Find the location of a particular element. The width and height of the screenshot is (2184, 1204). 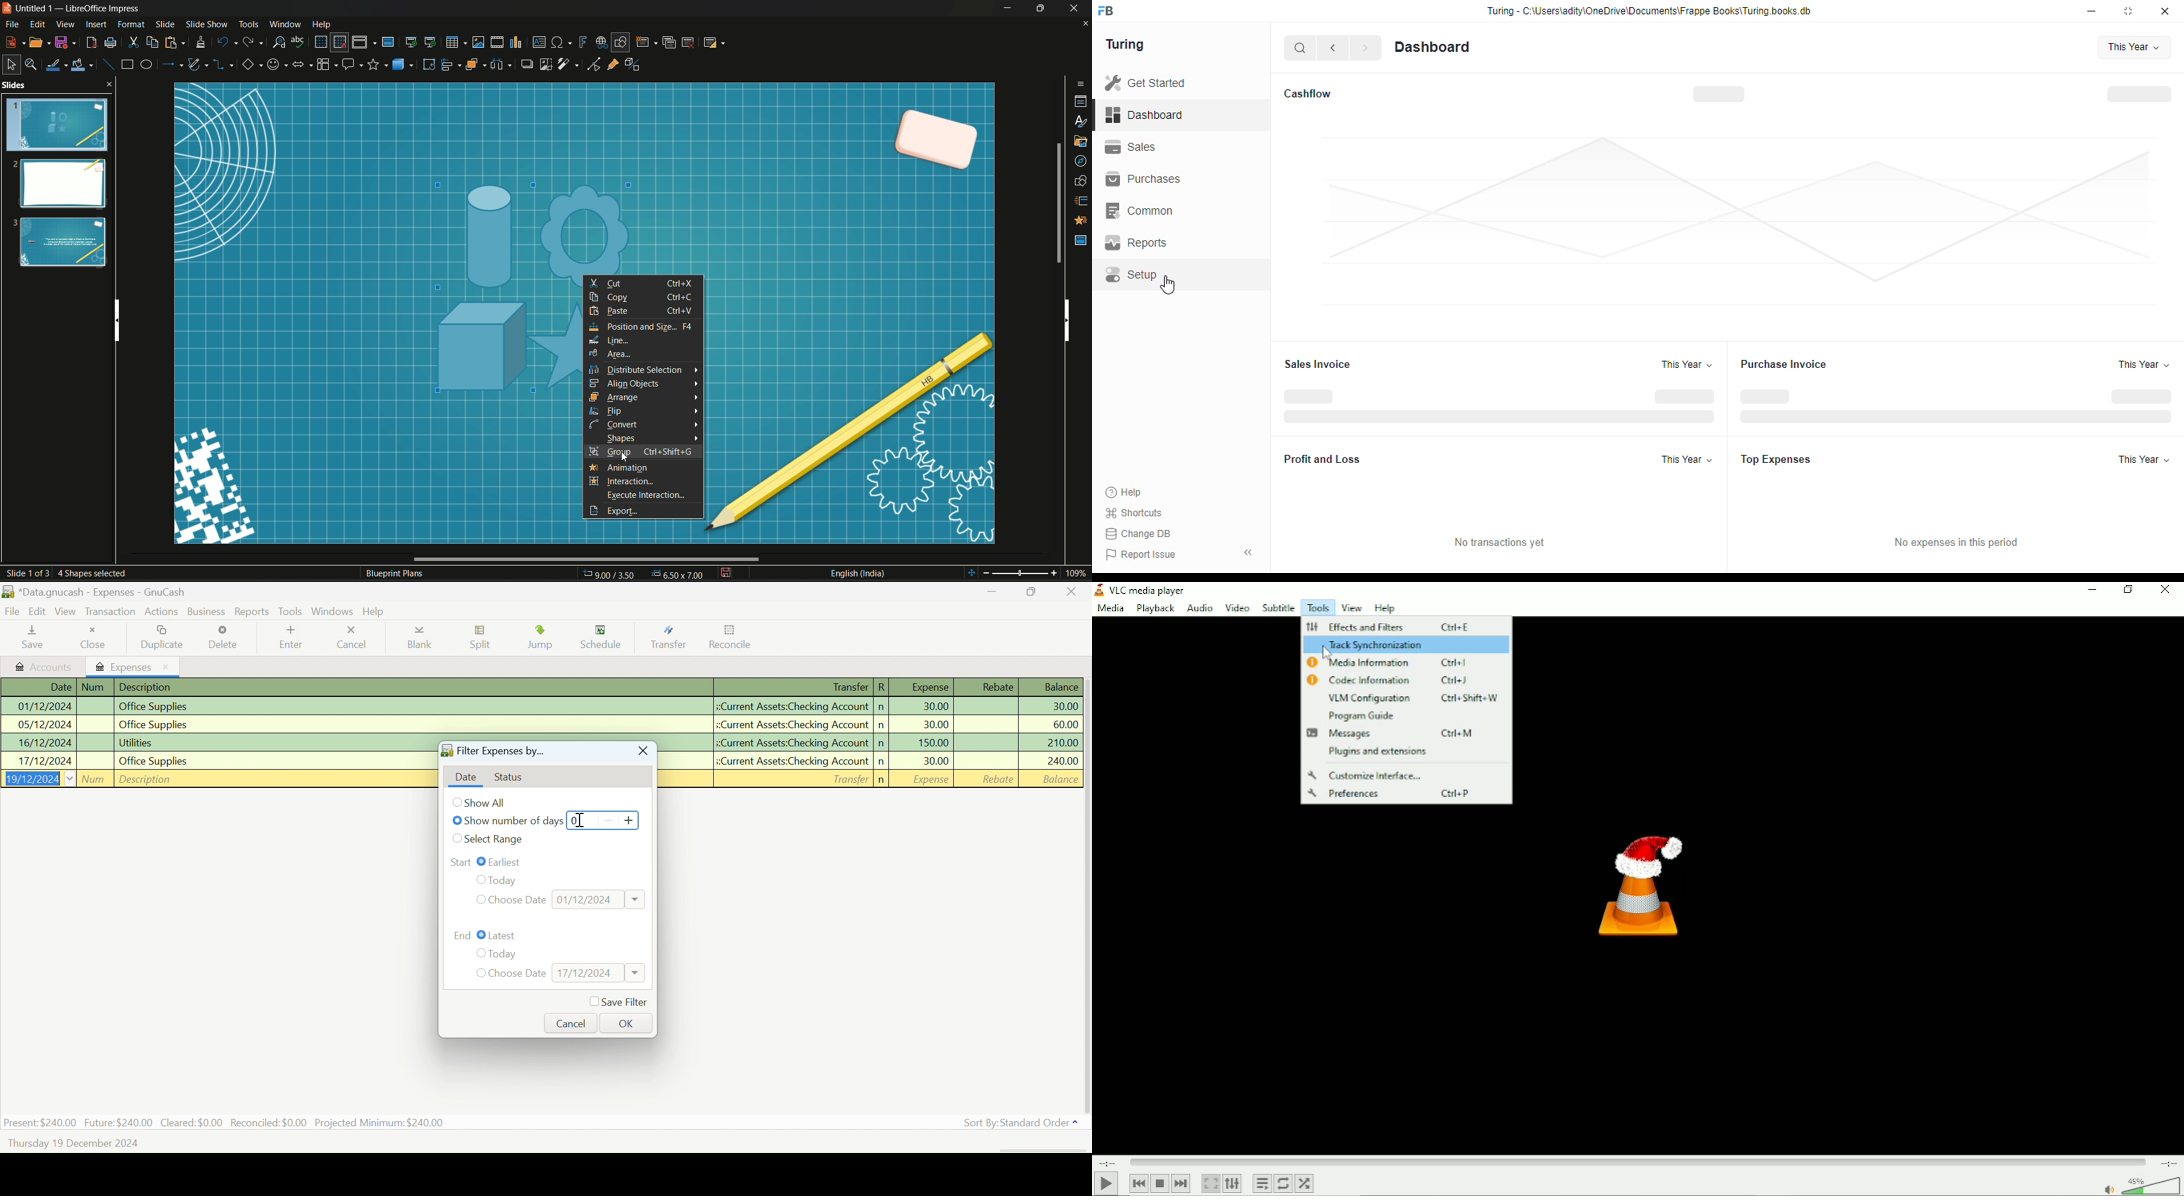

Number of days counter is located at coordinates (603, 820).